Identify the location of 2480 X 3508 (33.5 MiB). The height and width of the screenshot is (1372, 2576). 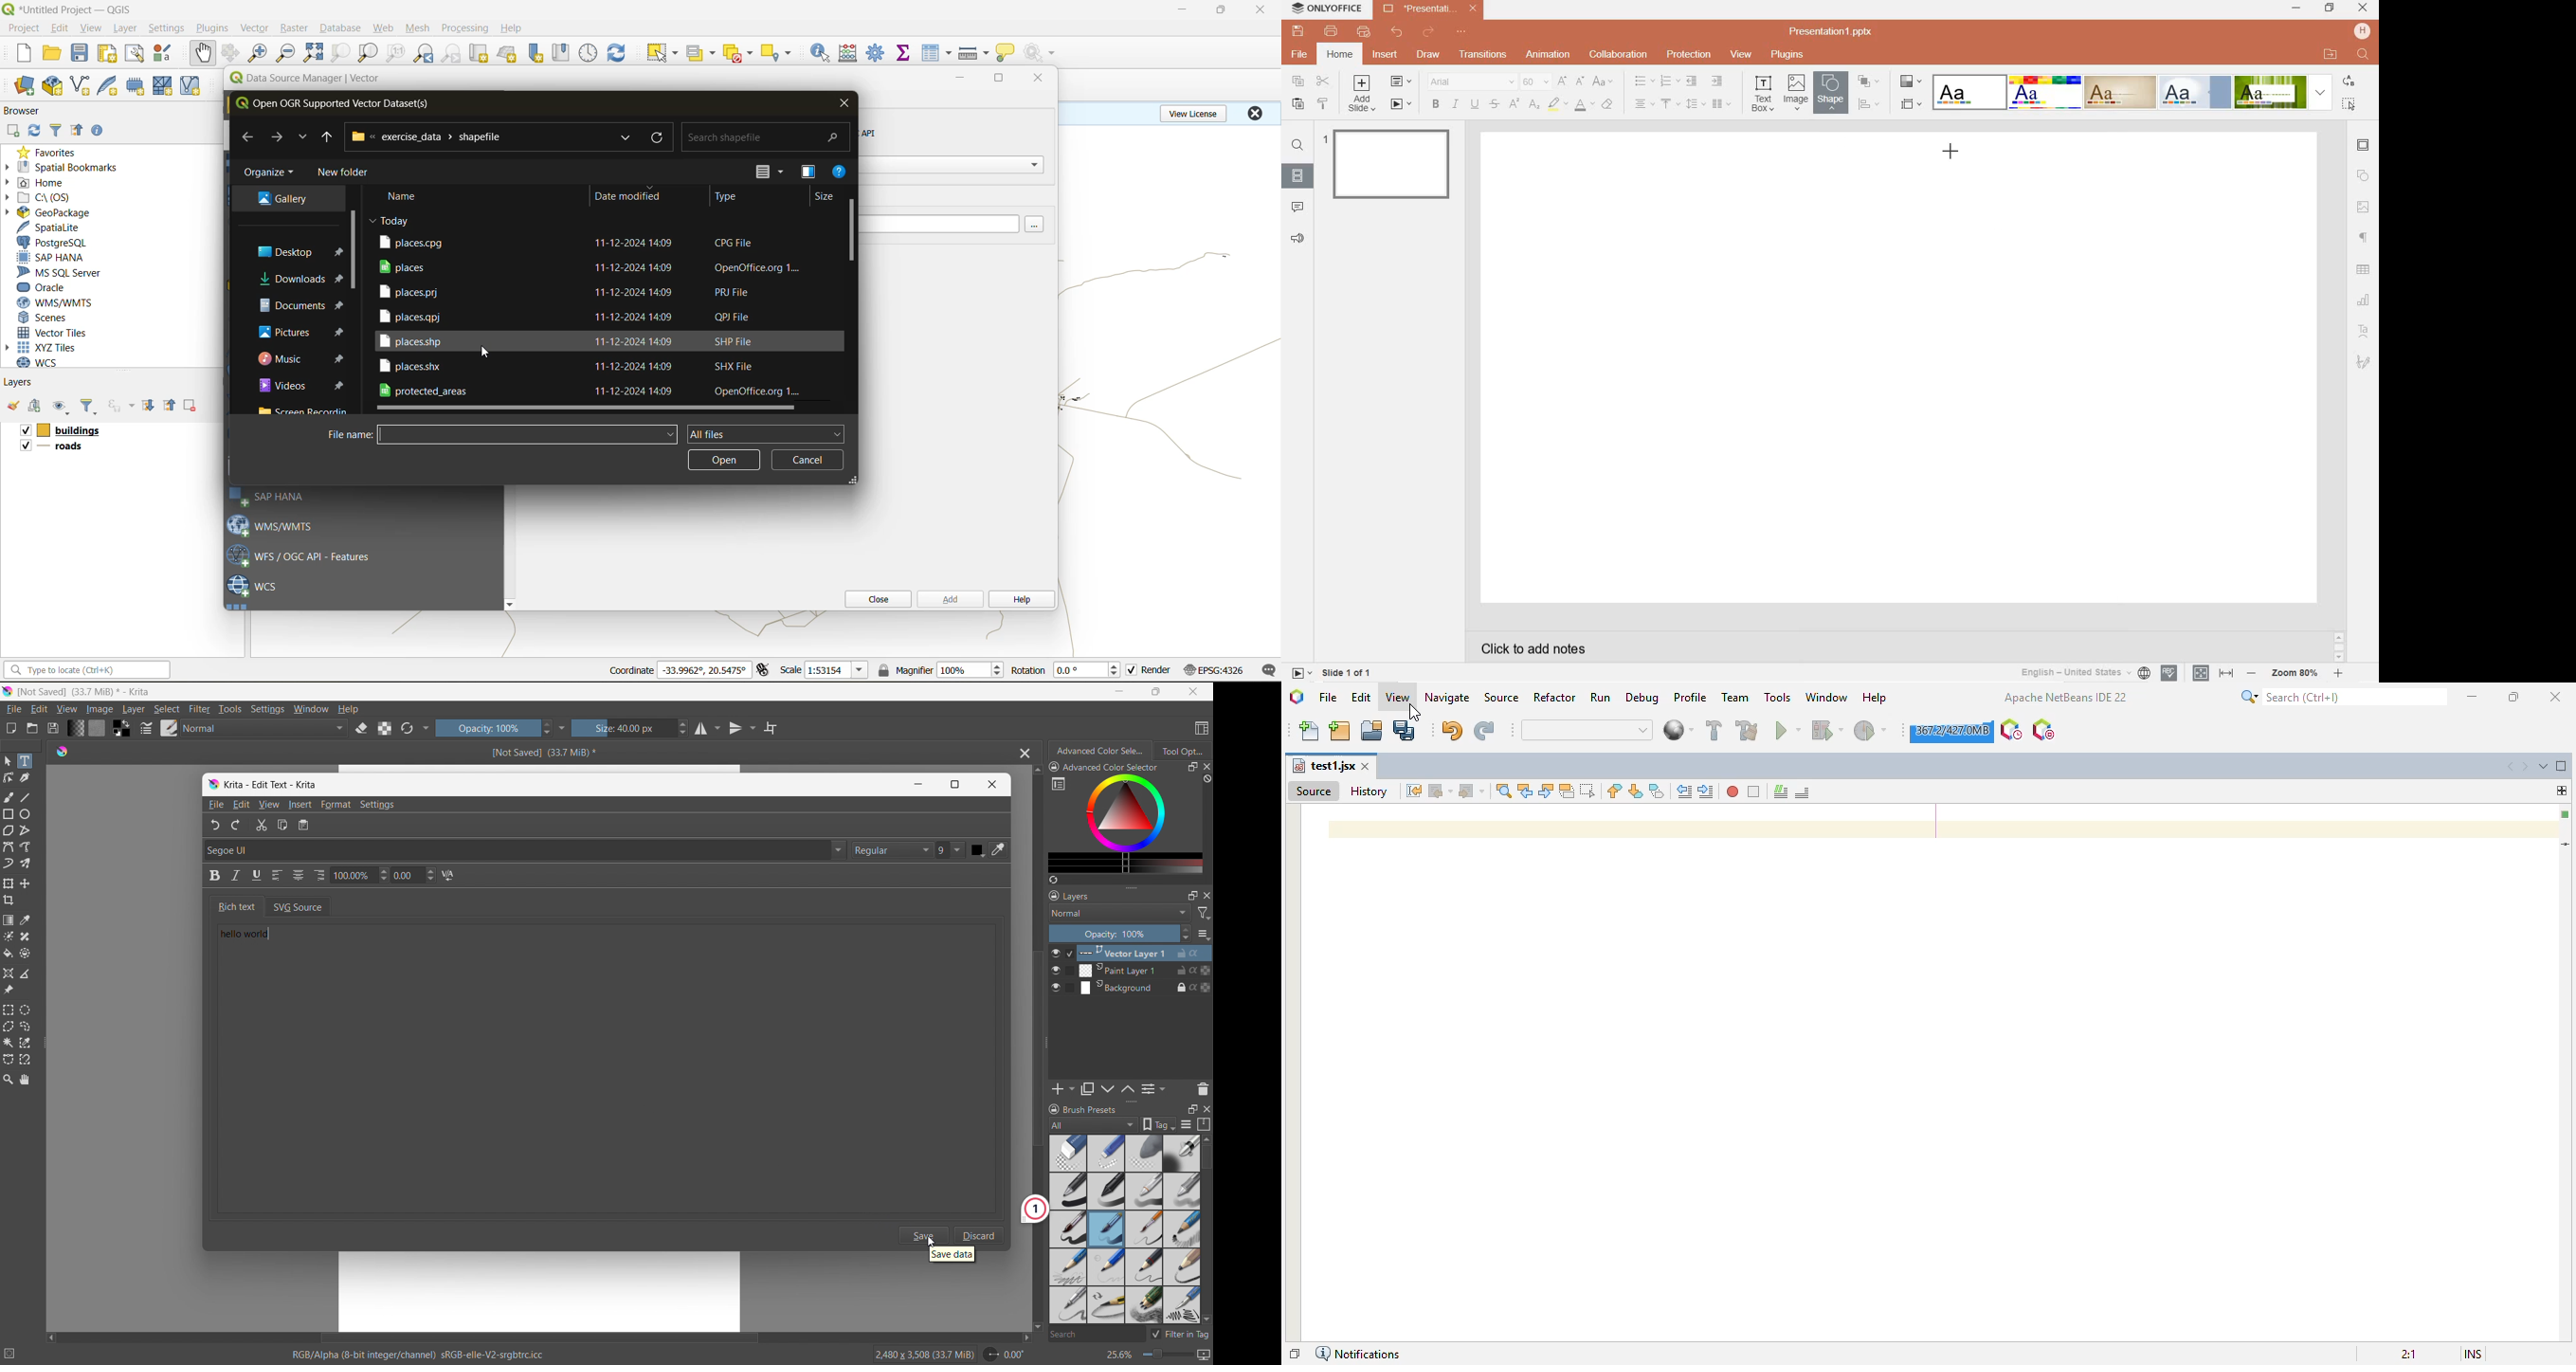
(924, 1354).